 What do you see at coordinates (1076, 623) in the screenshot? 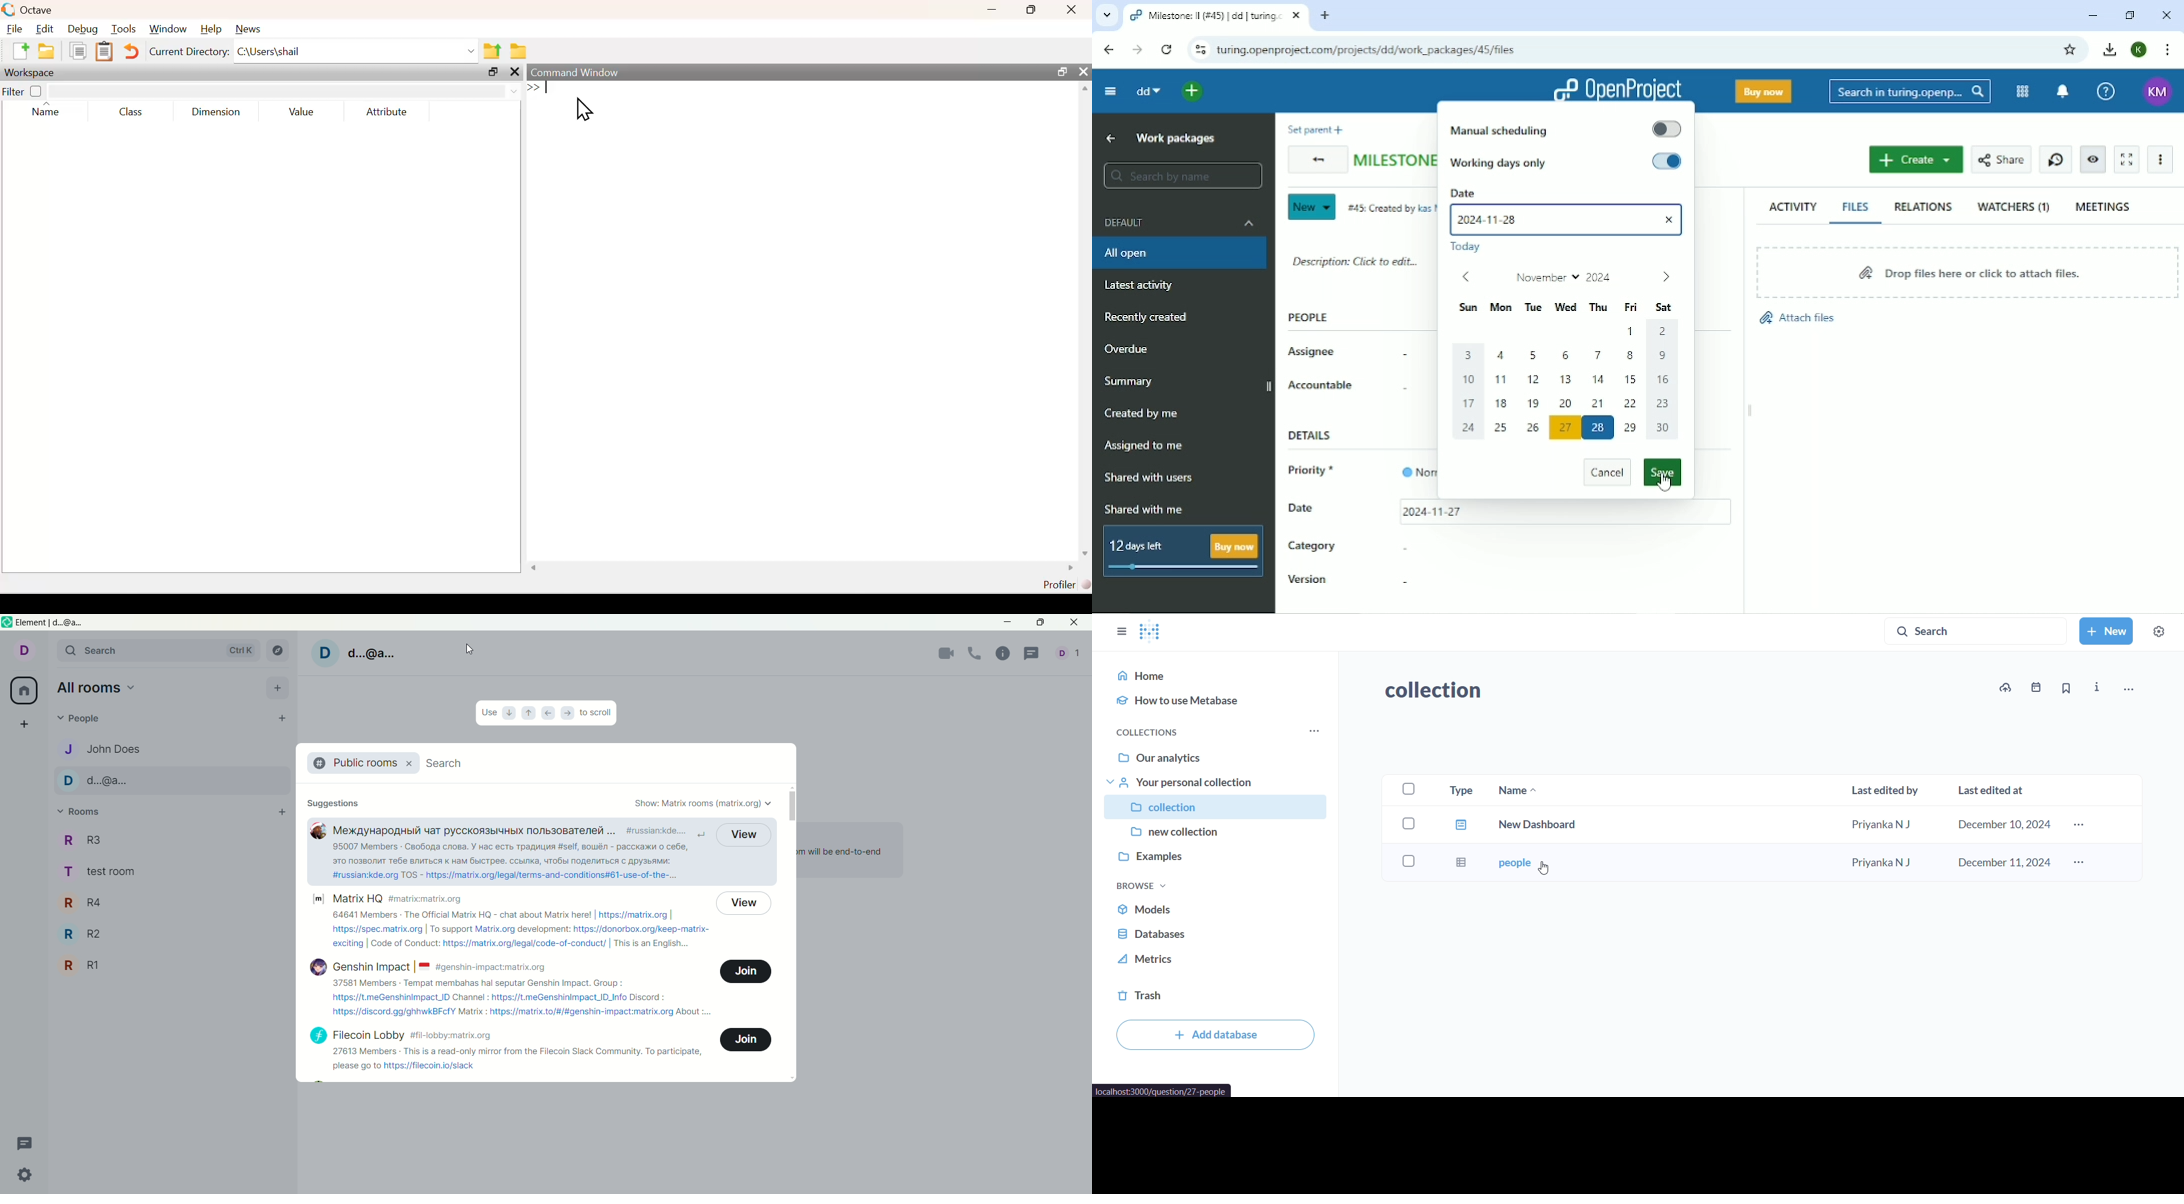
I see `close` at bounding box center [1076, 623].